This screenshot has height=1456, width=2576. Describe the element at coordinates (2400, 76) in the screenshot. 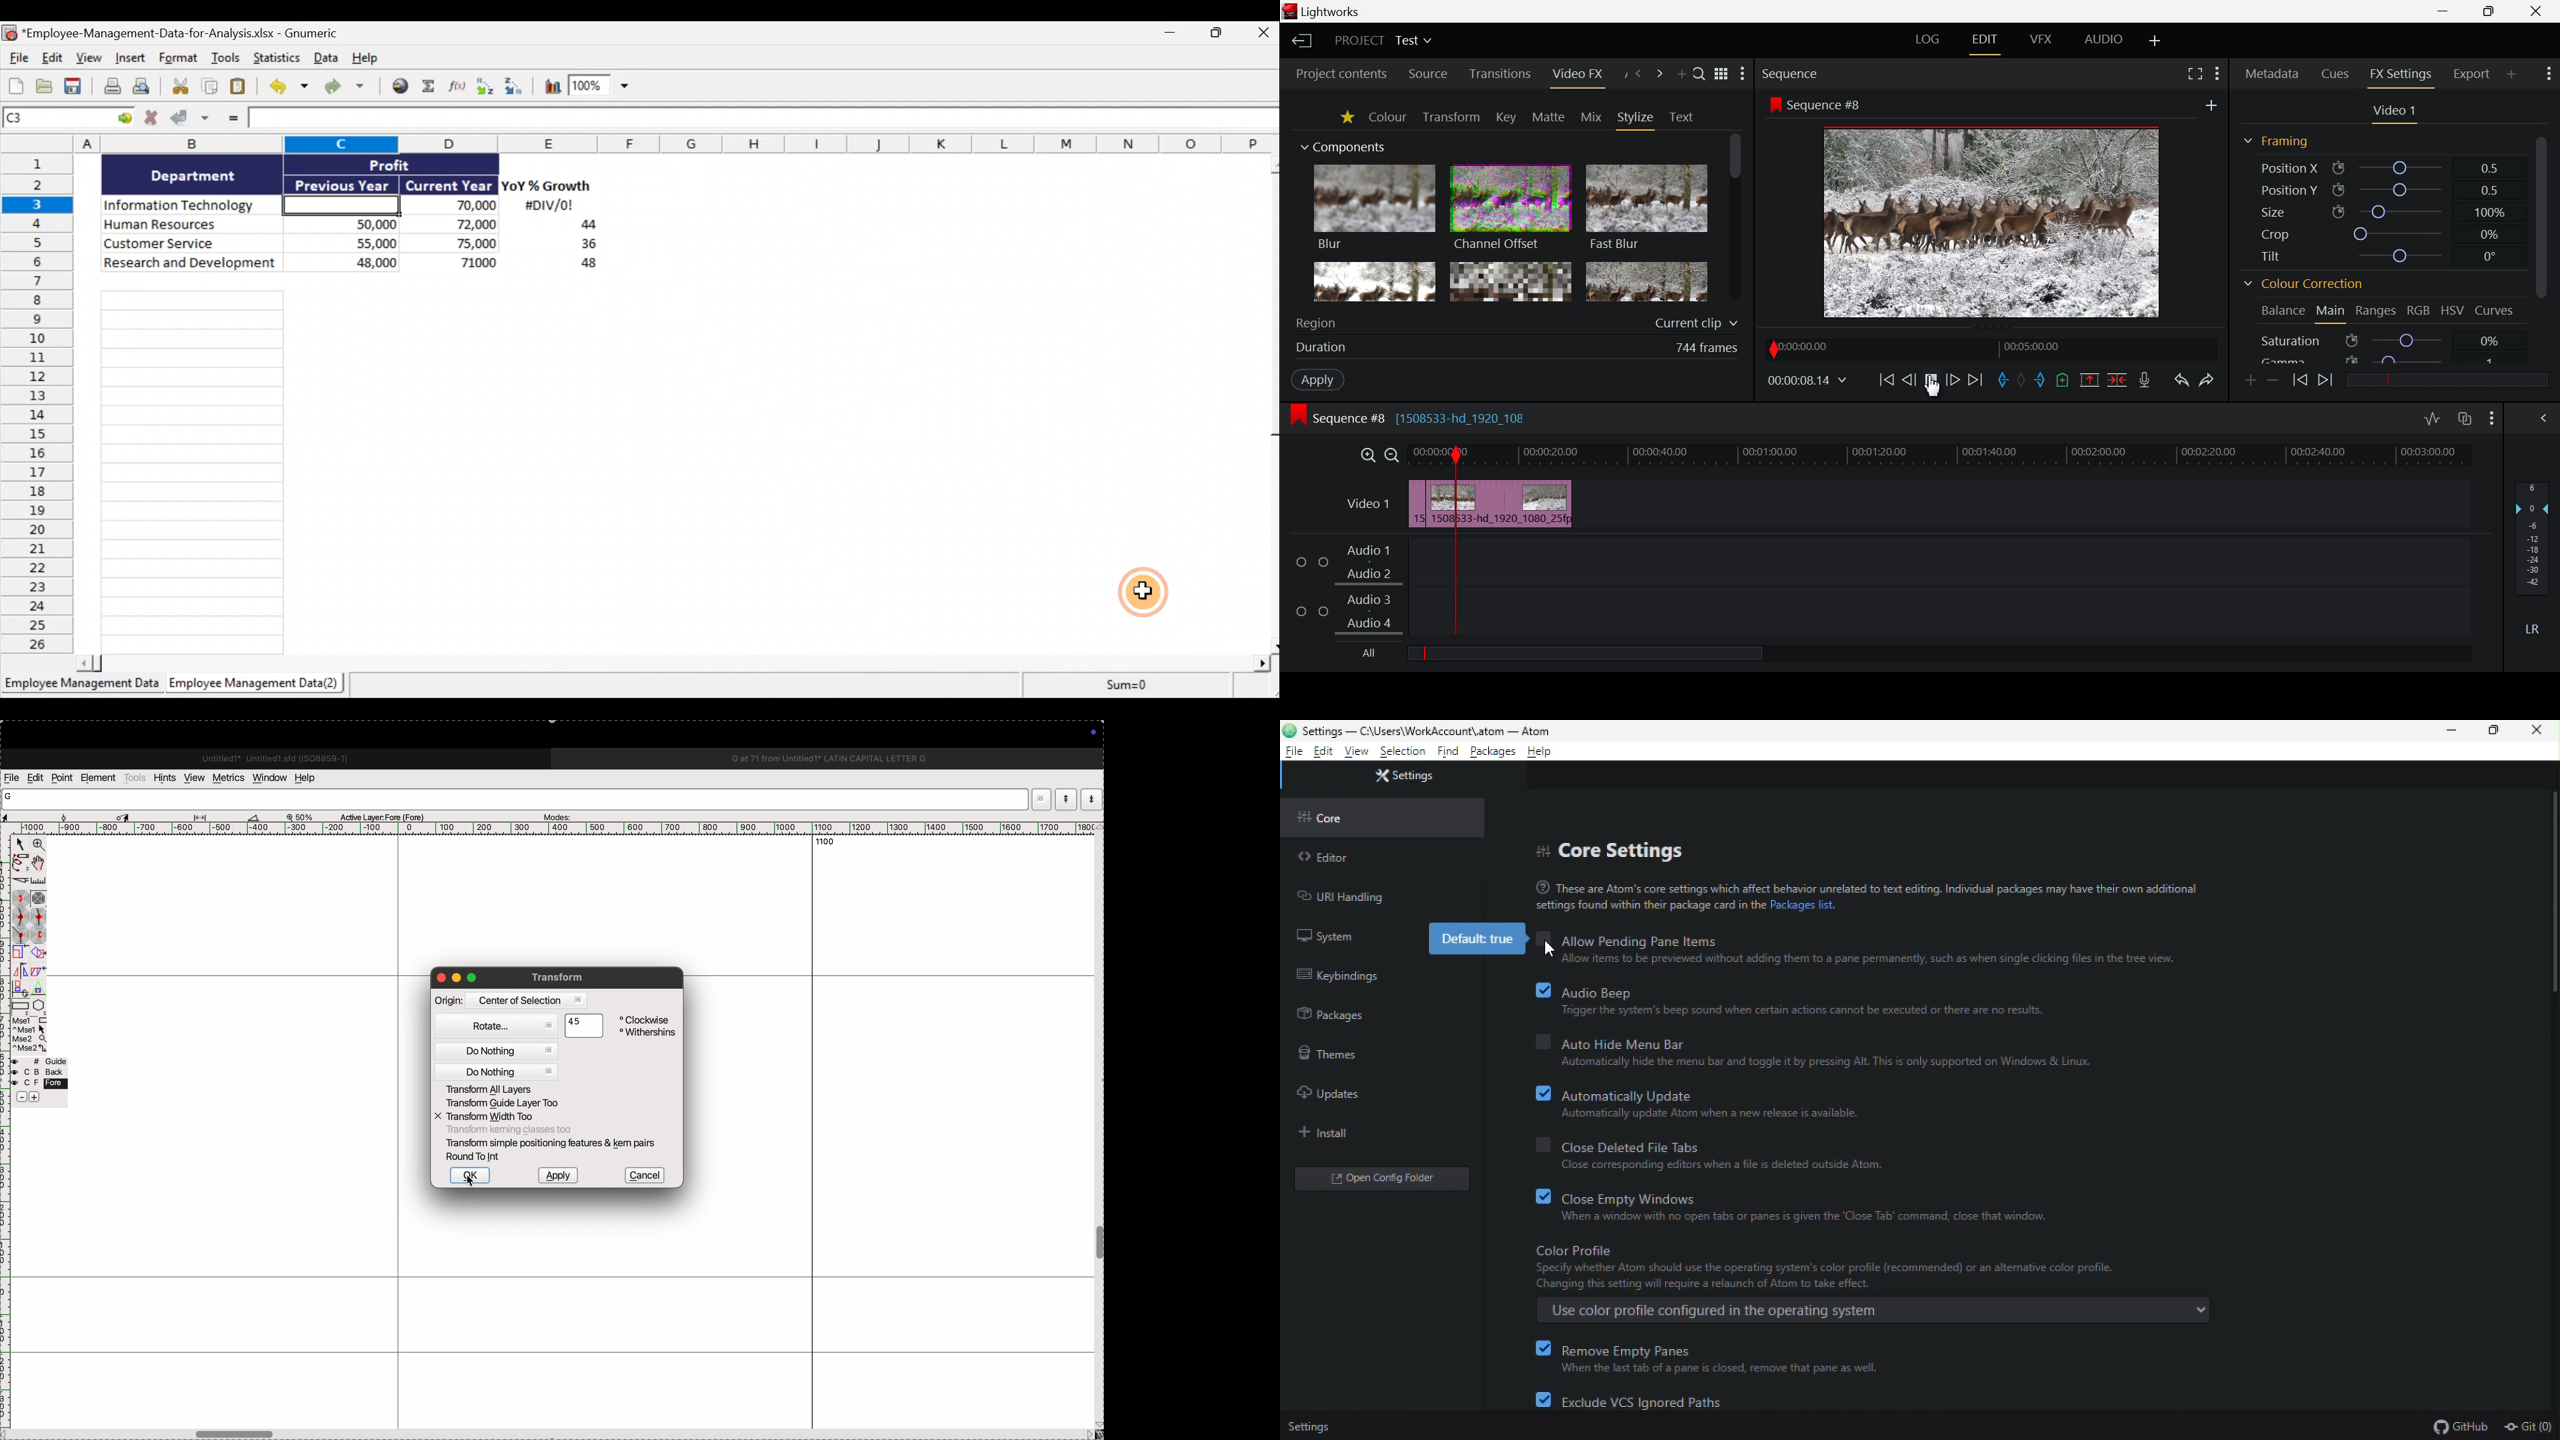

I see `FX Settings` at that location.